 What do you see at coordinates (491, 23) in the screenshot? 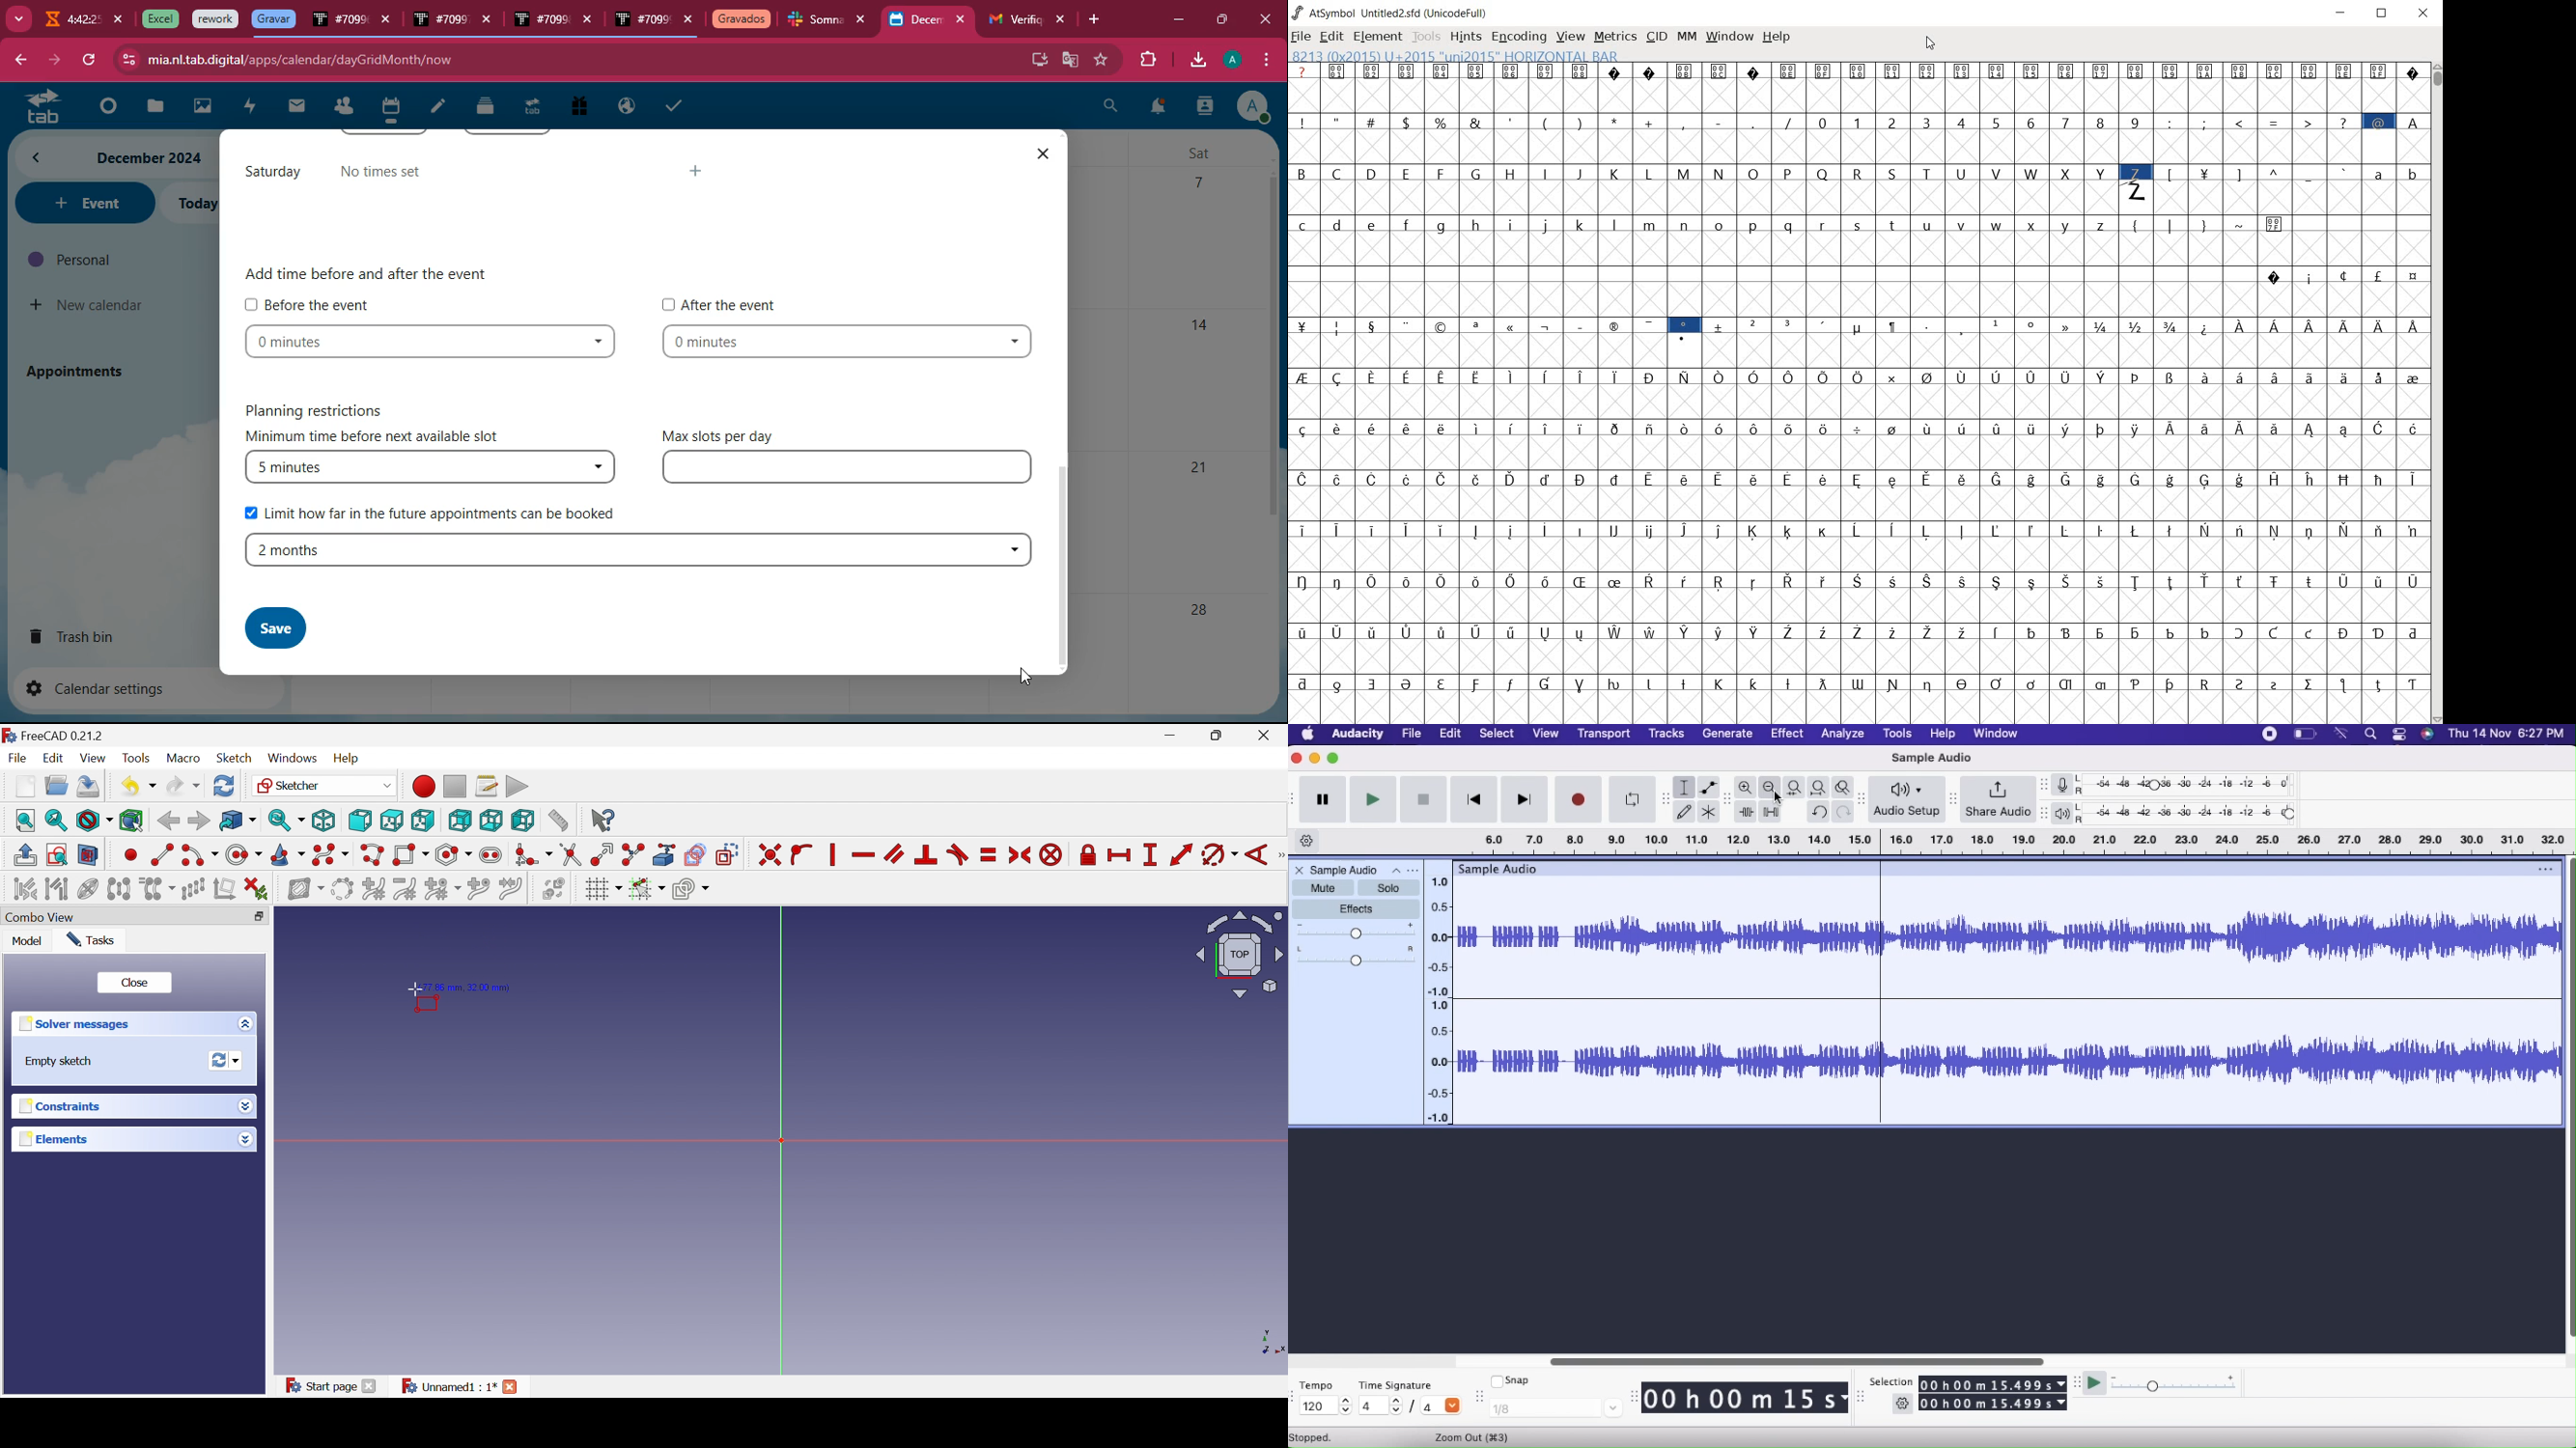
I see `close` at bounding box center [491, 23].